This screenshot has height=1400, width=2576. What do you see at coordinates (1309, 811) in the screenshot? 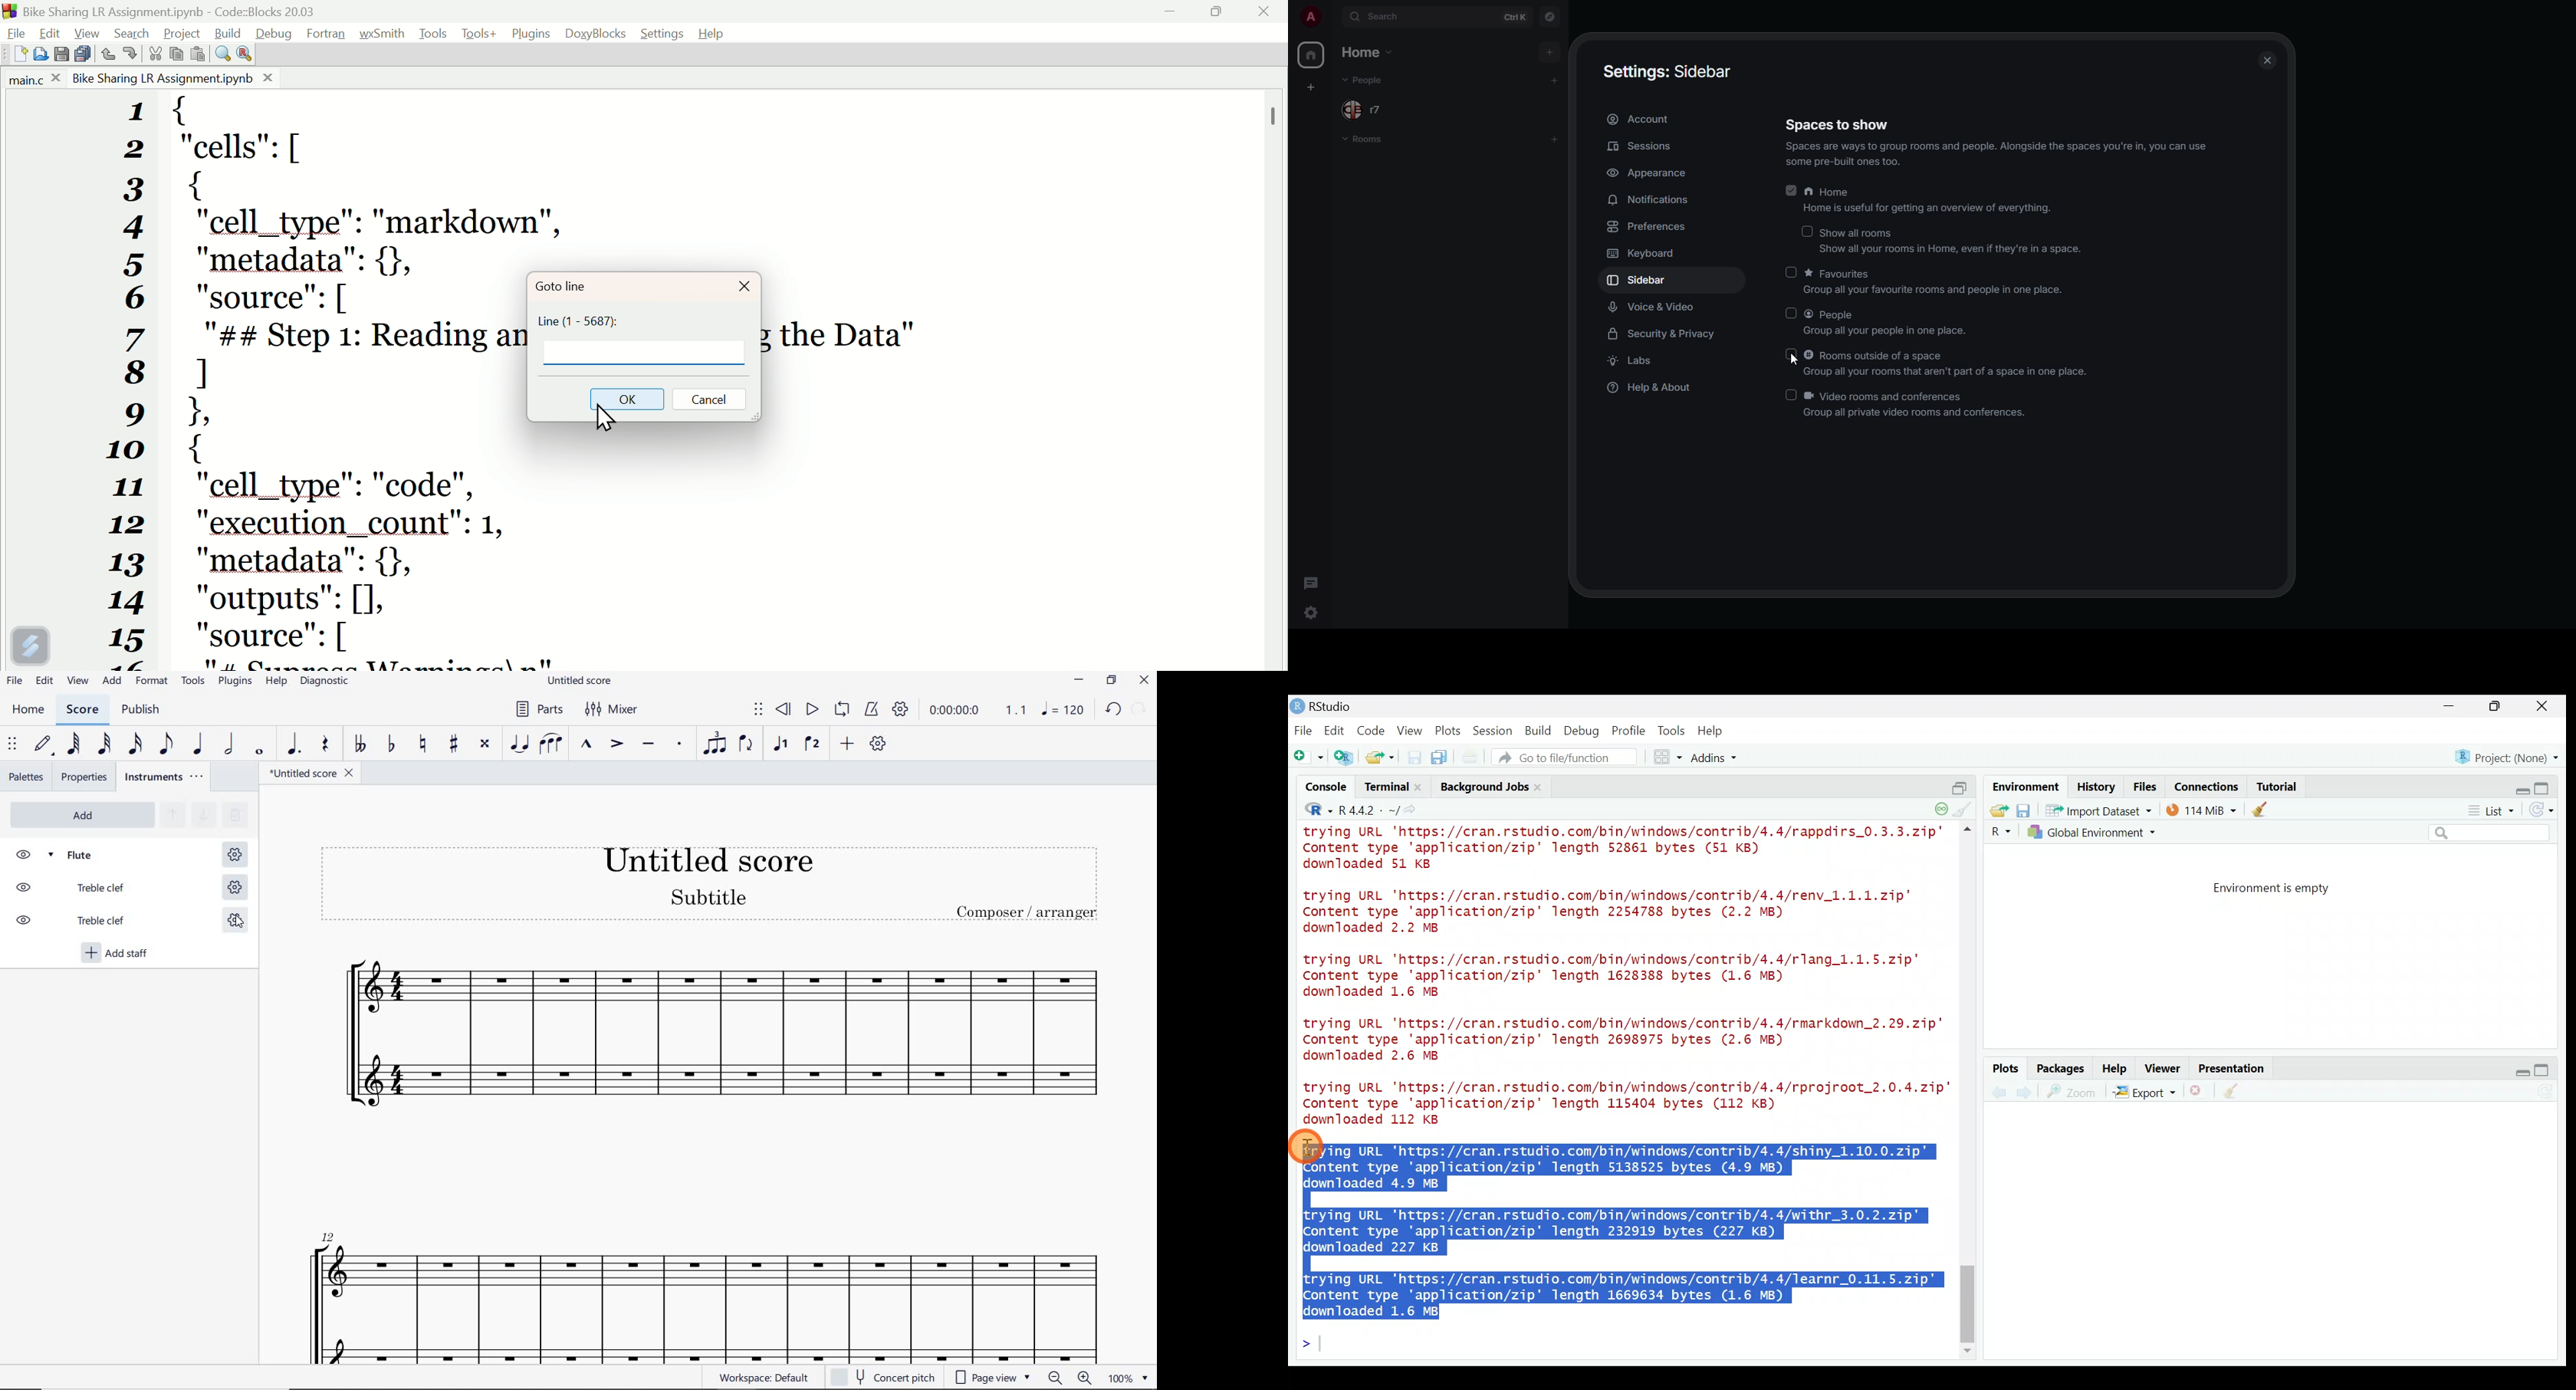
I see `R` at bounding box center [1309, 811].